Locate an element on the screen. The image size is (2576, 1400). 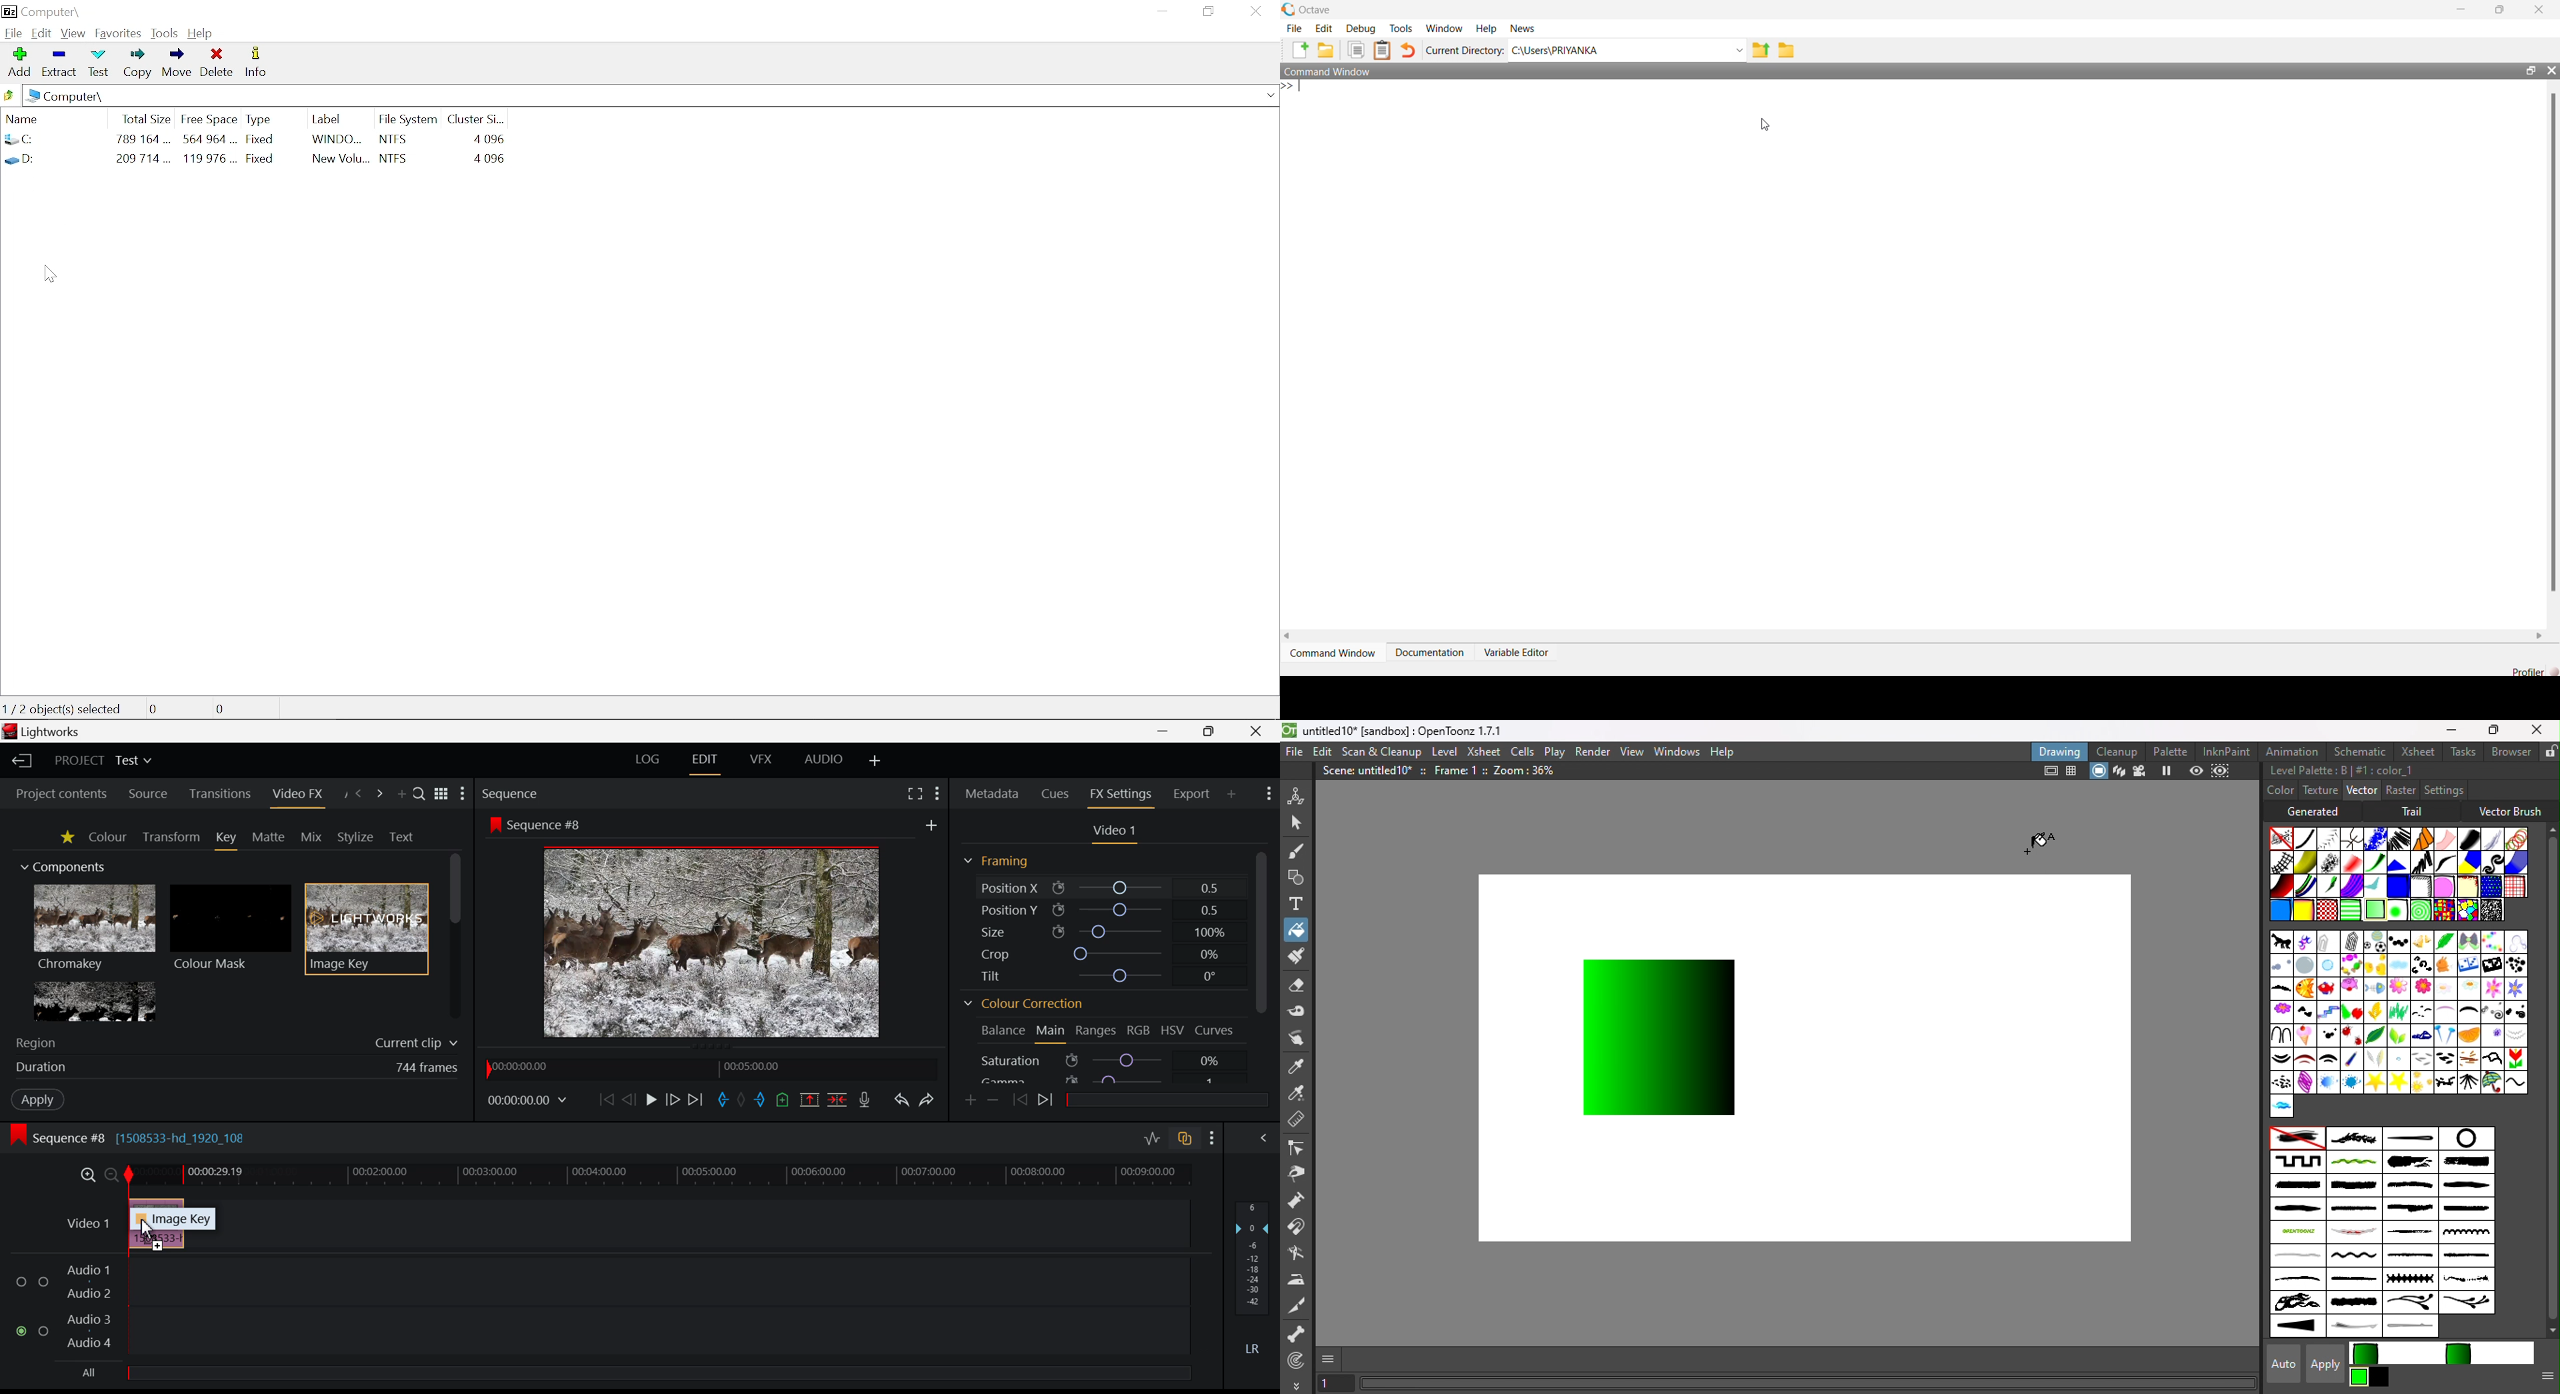
RGB is located at coordinates (1139, 1032).